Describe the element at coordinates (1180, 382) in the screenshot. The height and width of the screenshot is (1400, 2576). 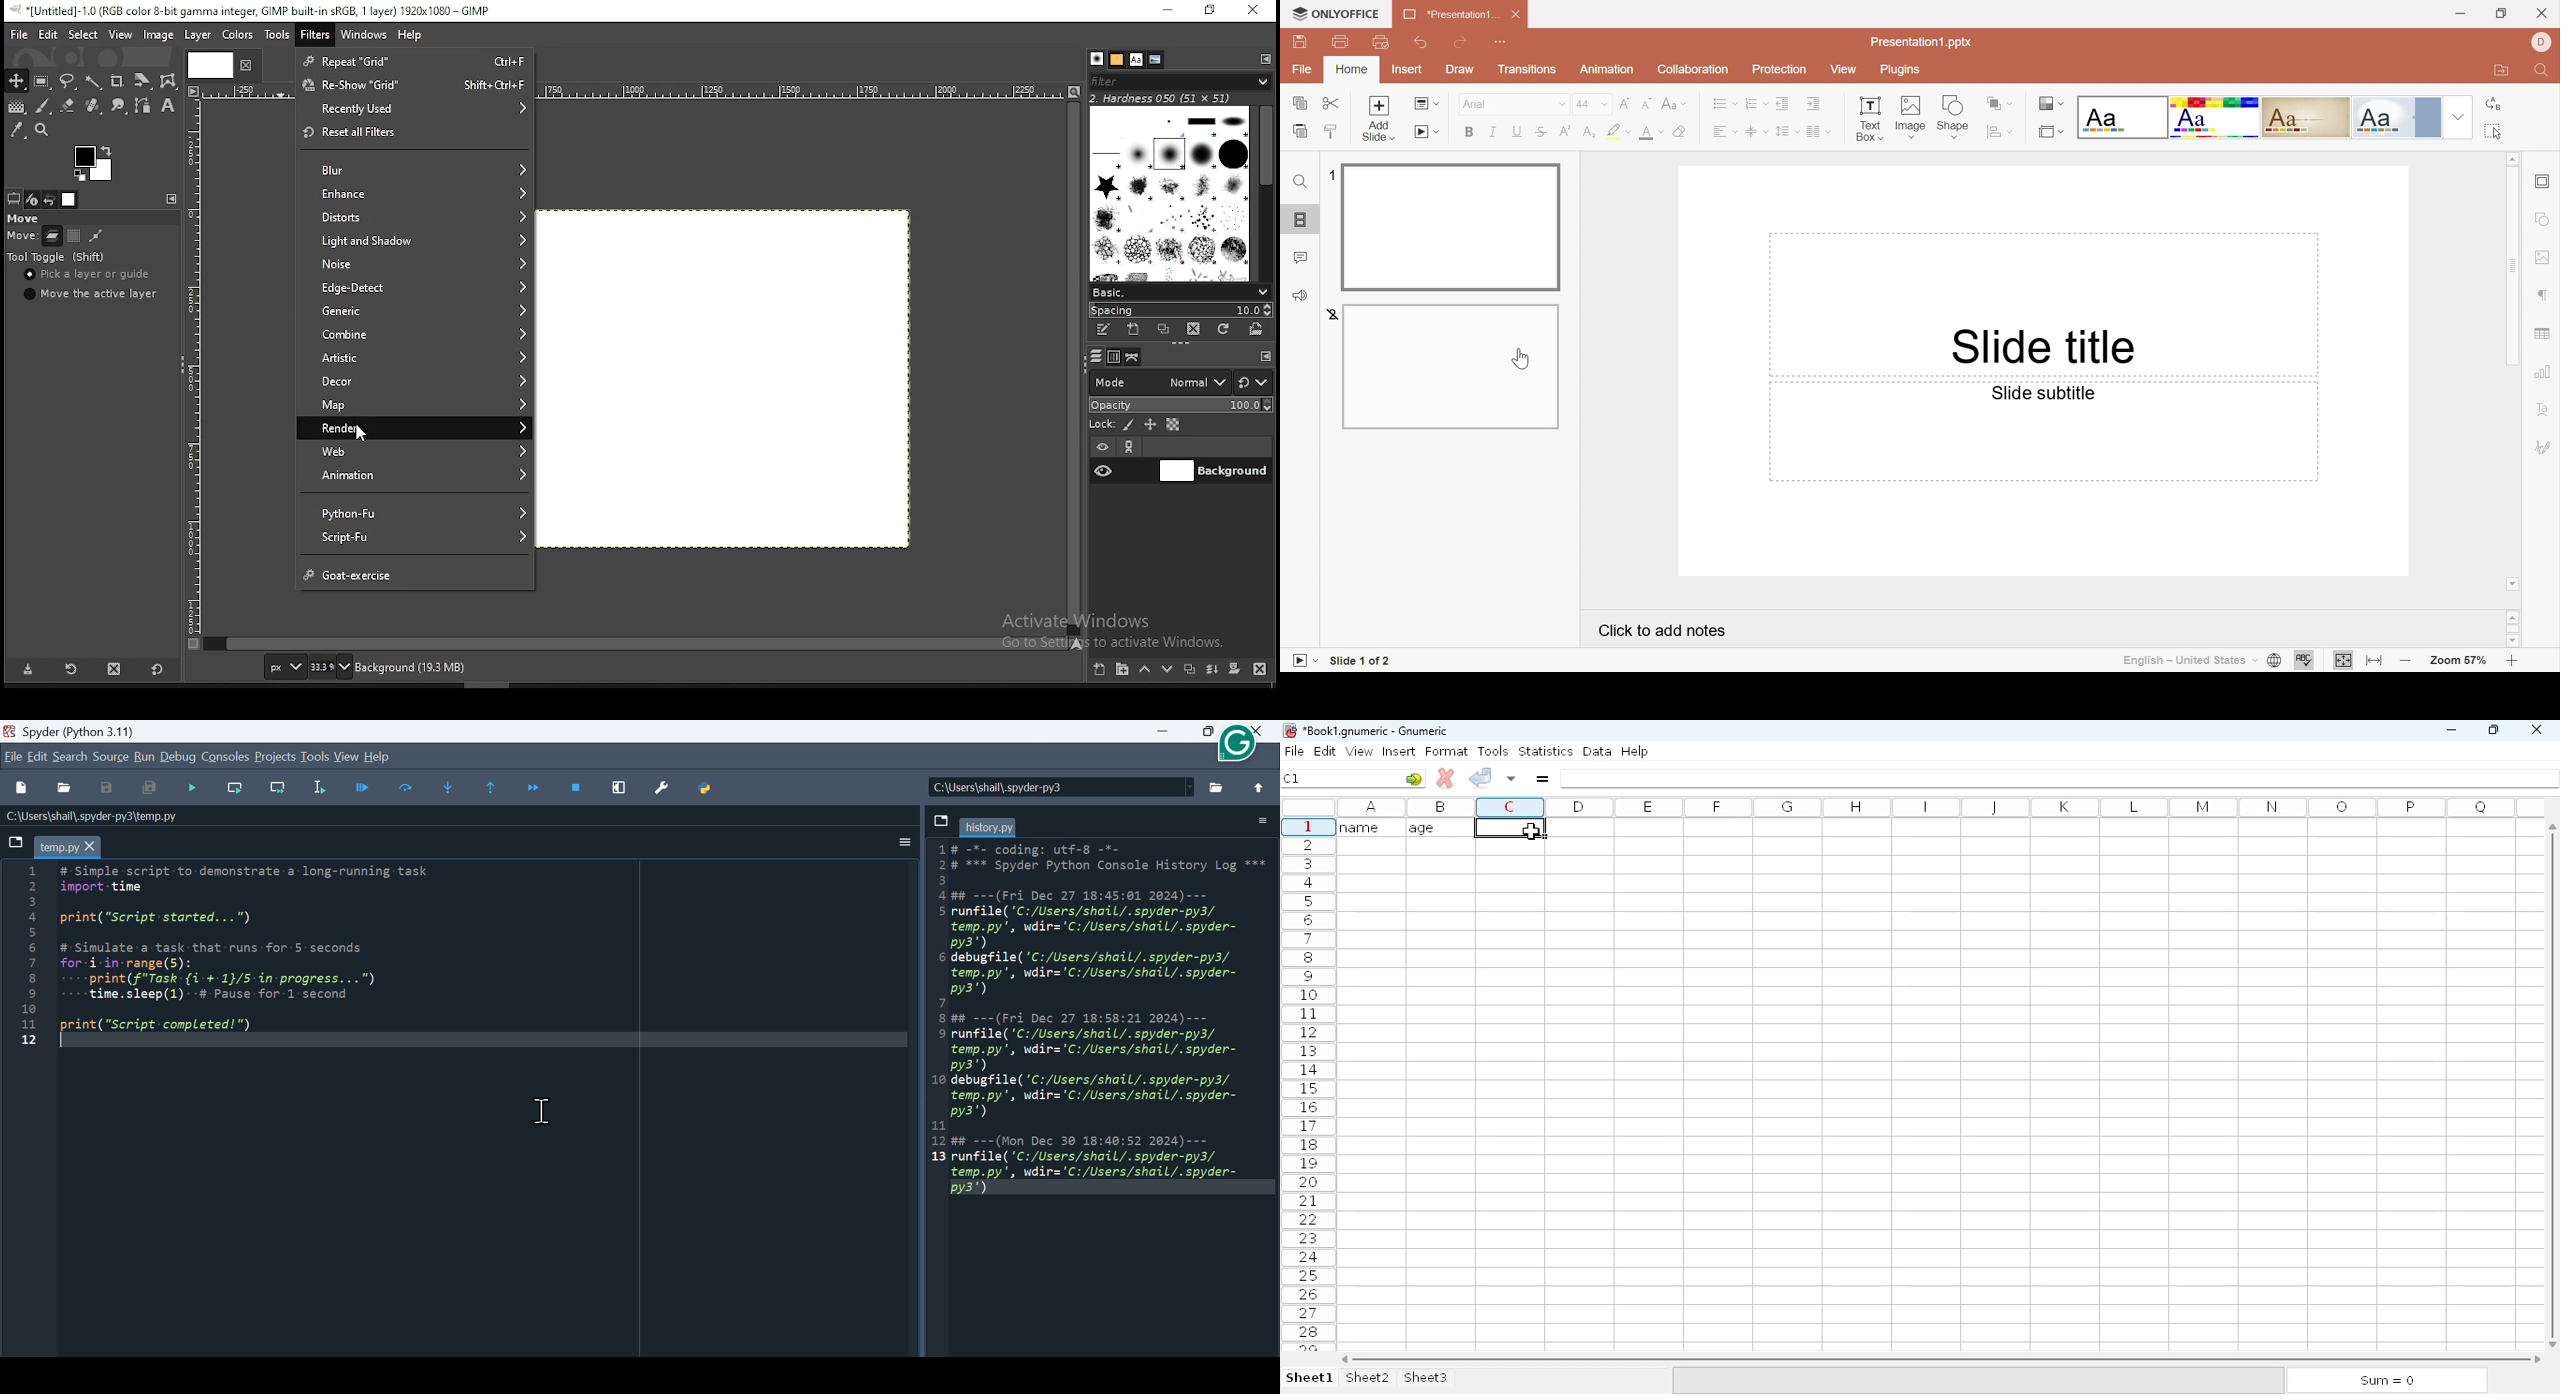
I see `blend mode` at that location.